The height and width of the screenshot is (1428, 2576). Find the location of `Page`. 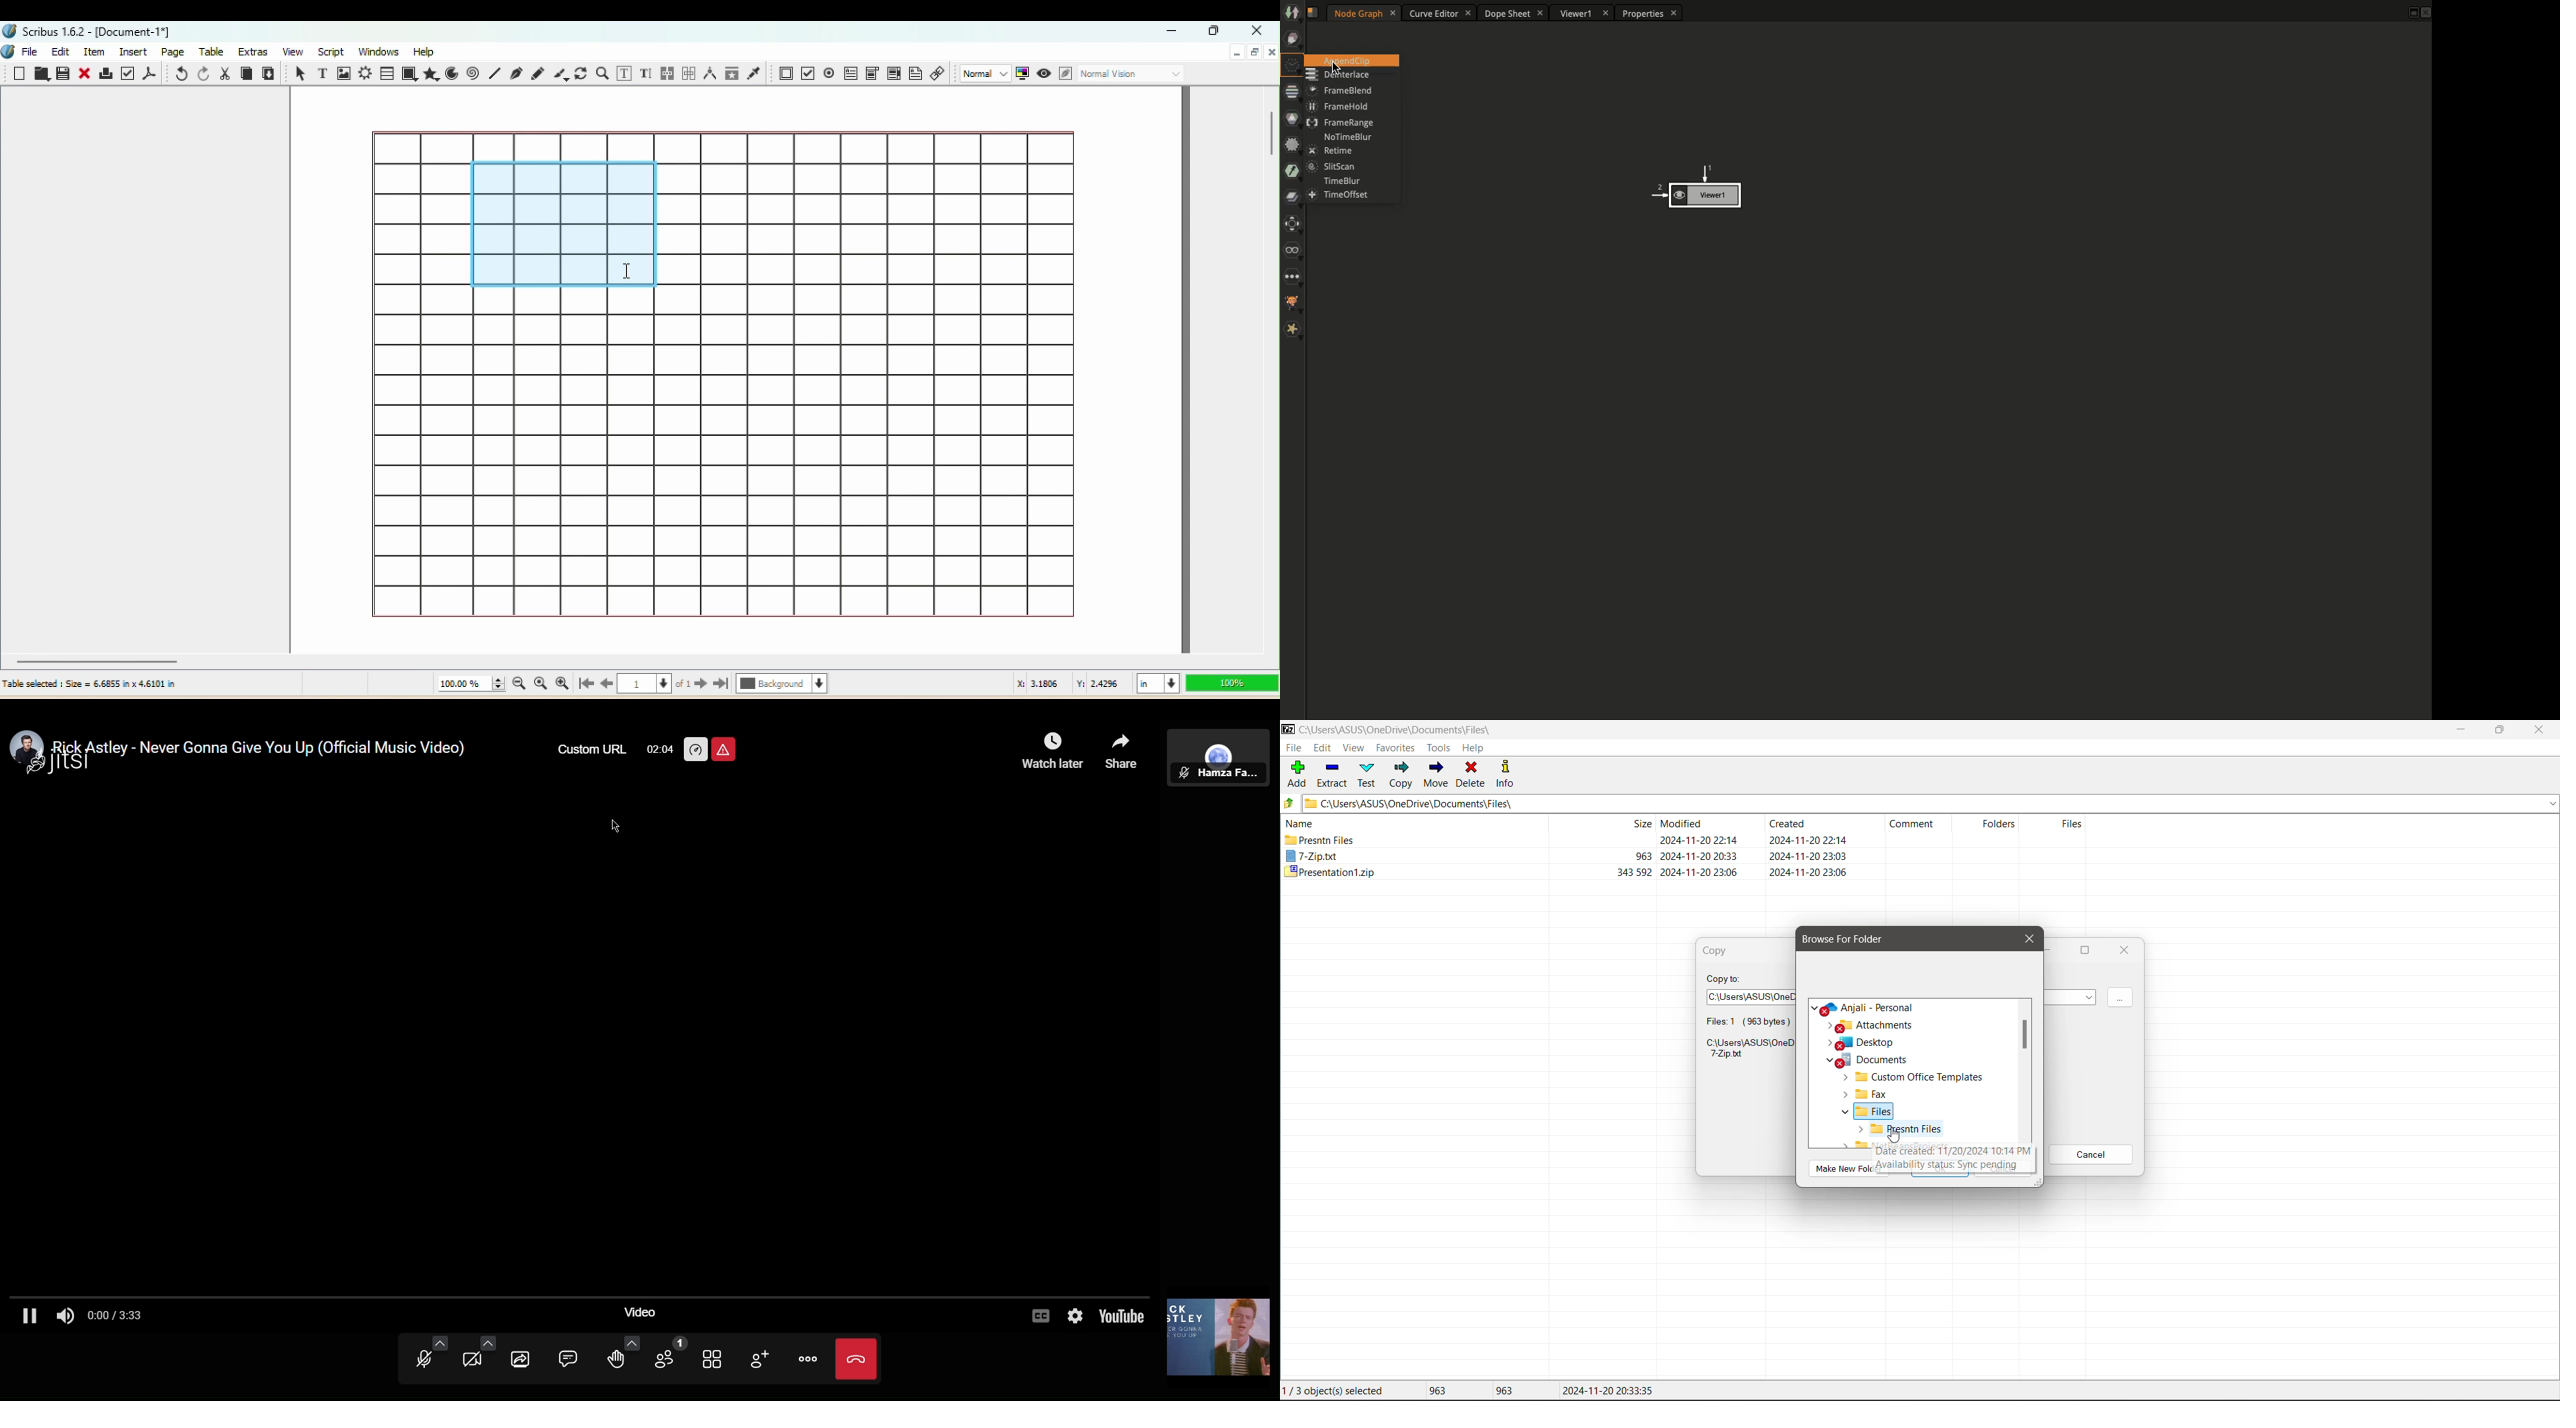

Page is located at coordinates (175, 51).